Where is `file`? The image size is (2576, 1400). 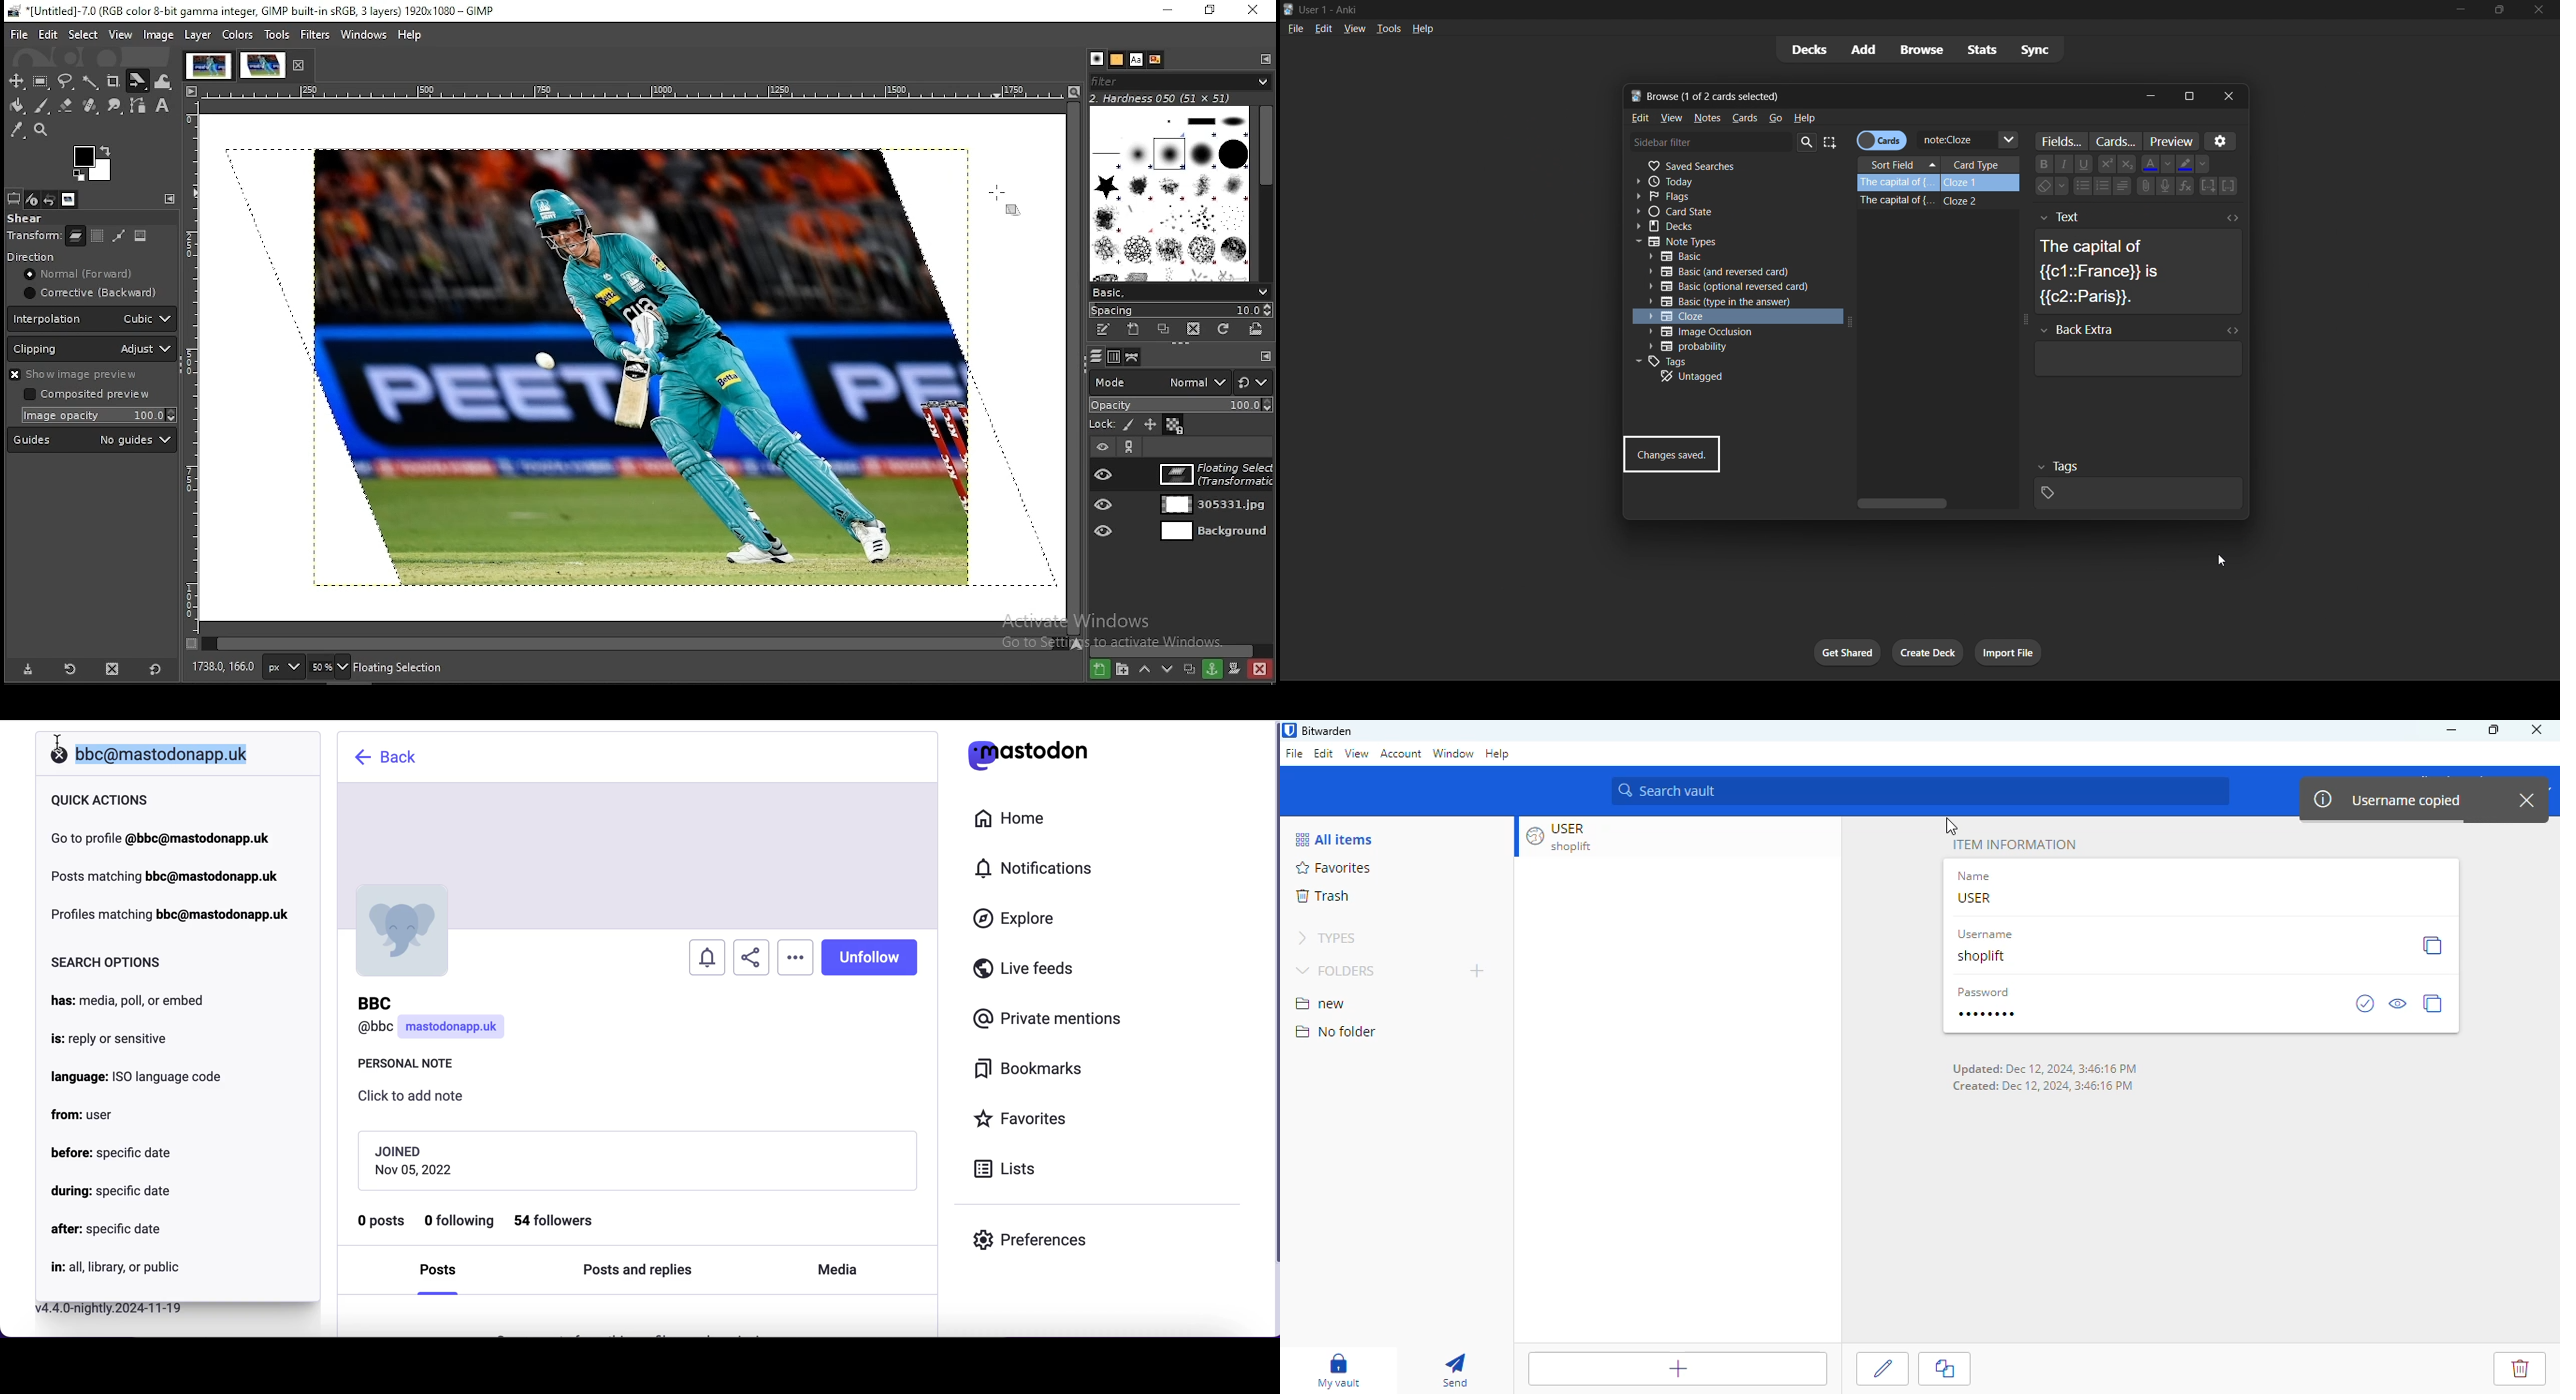 file is located at coordinates (1295, 28).